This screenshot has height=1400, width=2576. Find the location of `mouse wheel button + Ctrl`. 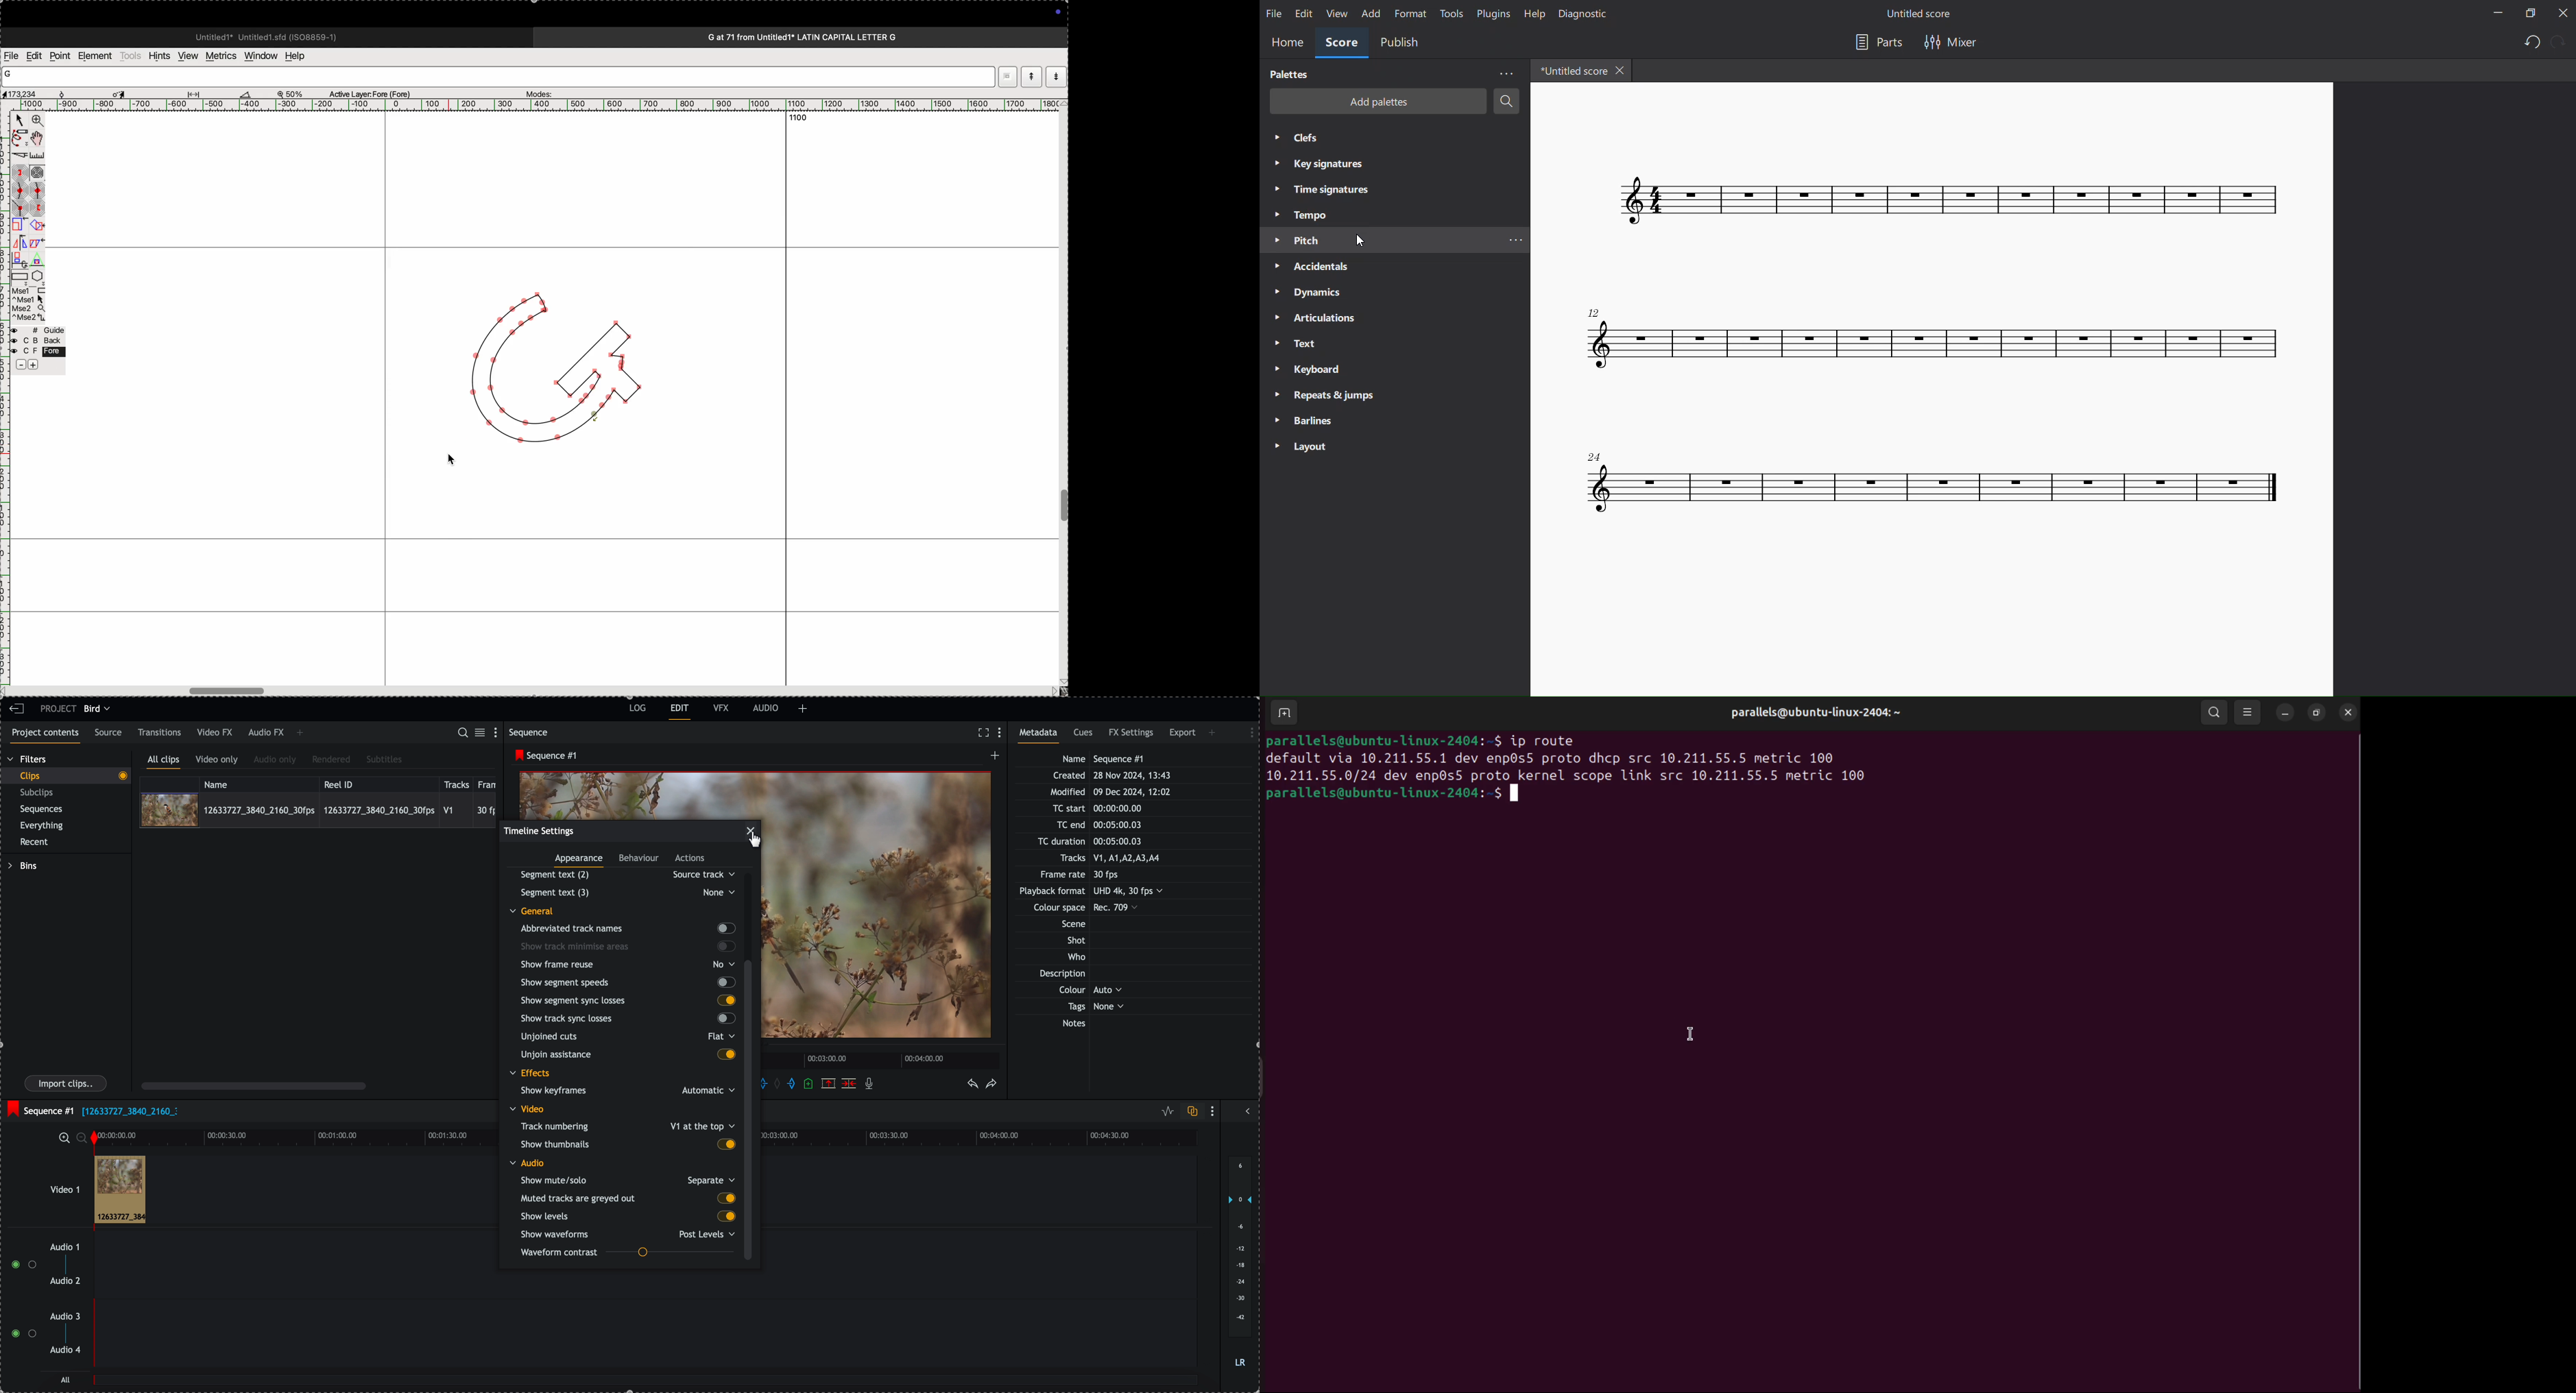

mouse wheel button + Ctrl is located at coordinates (29, 318).